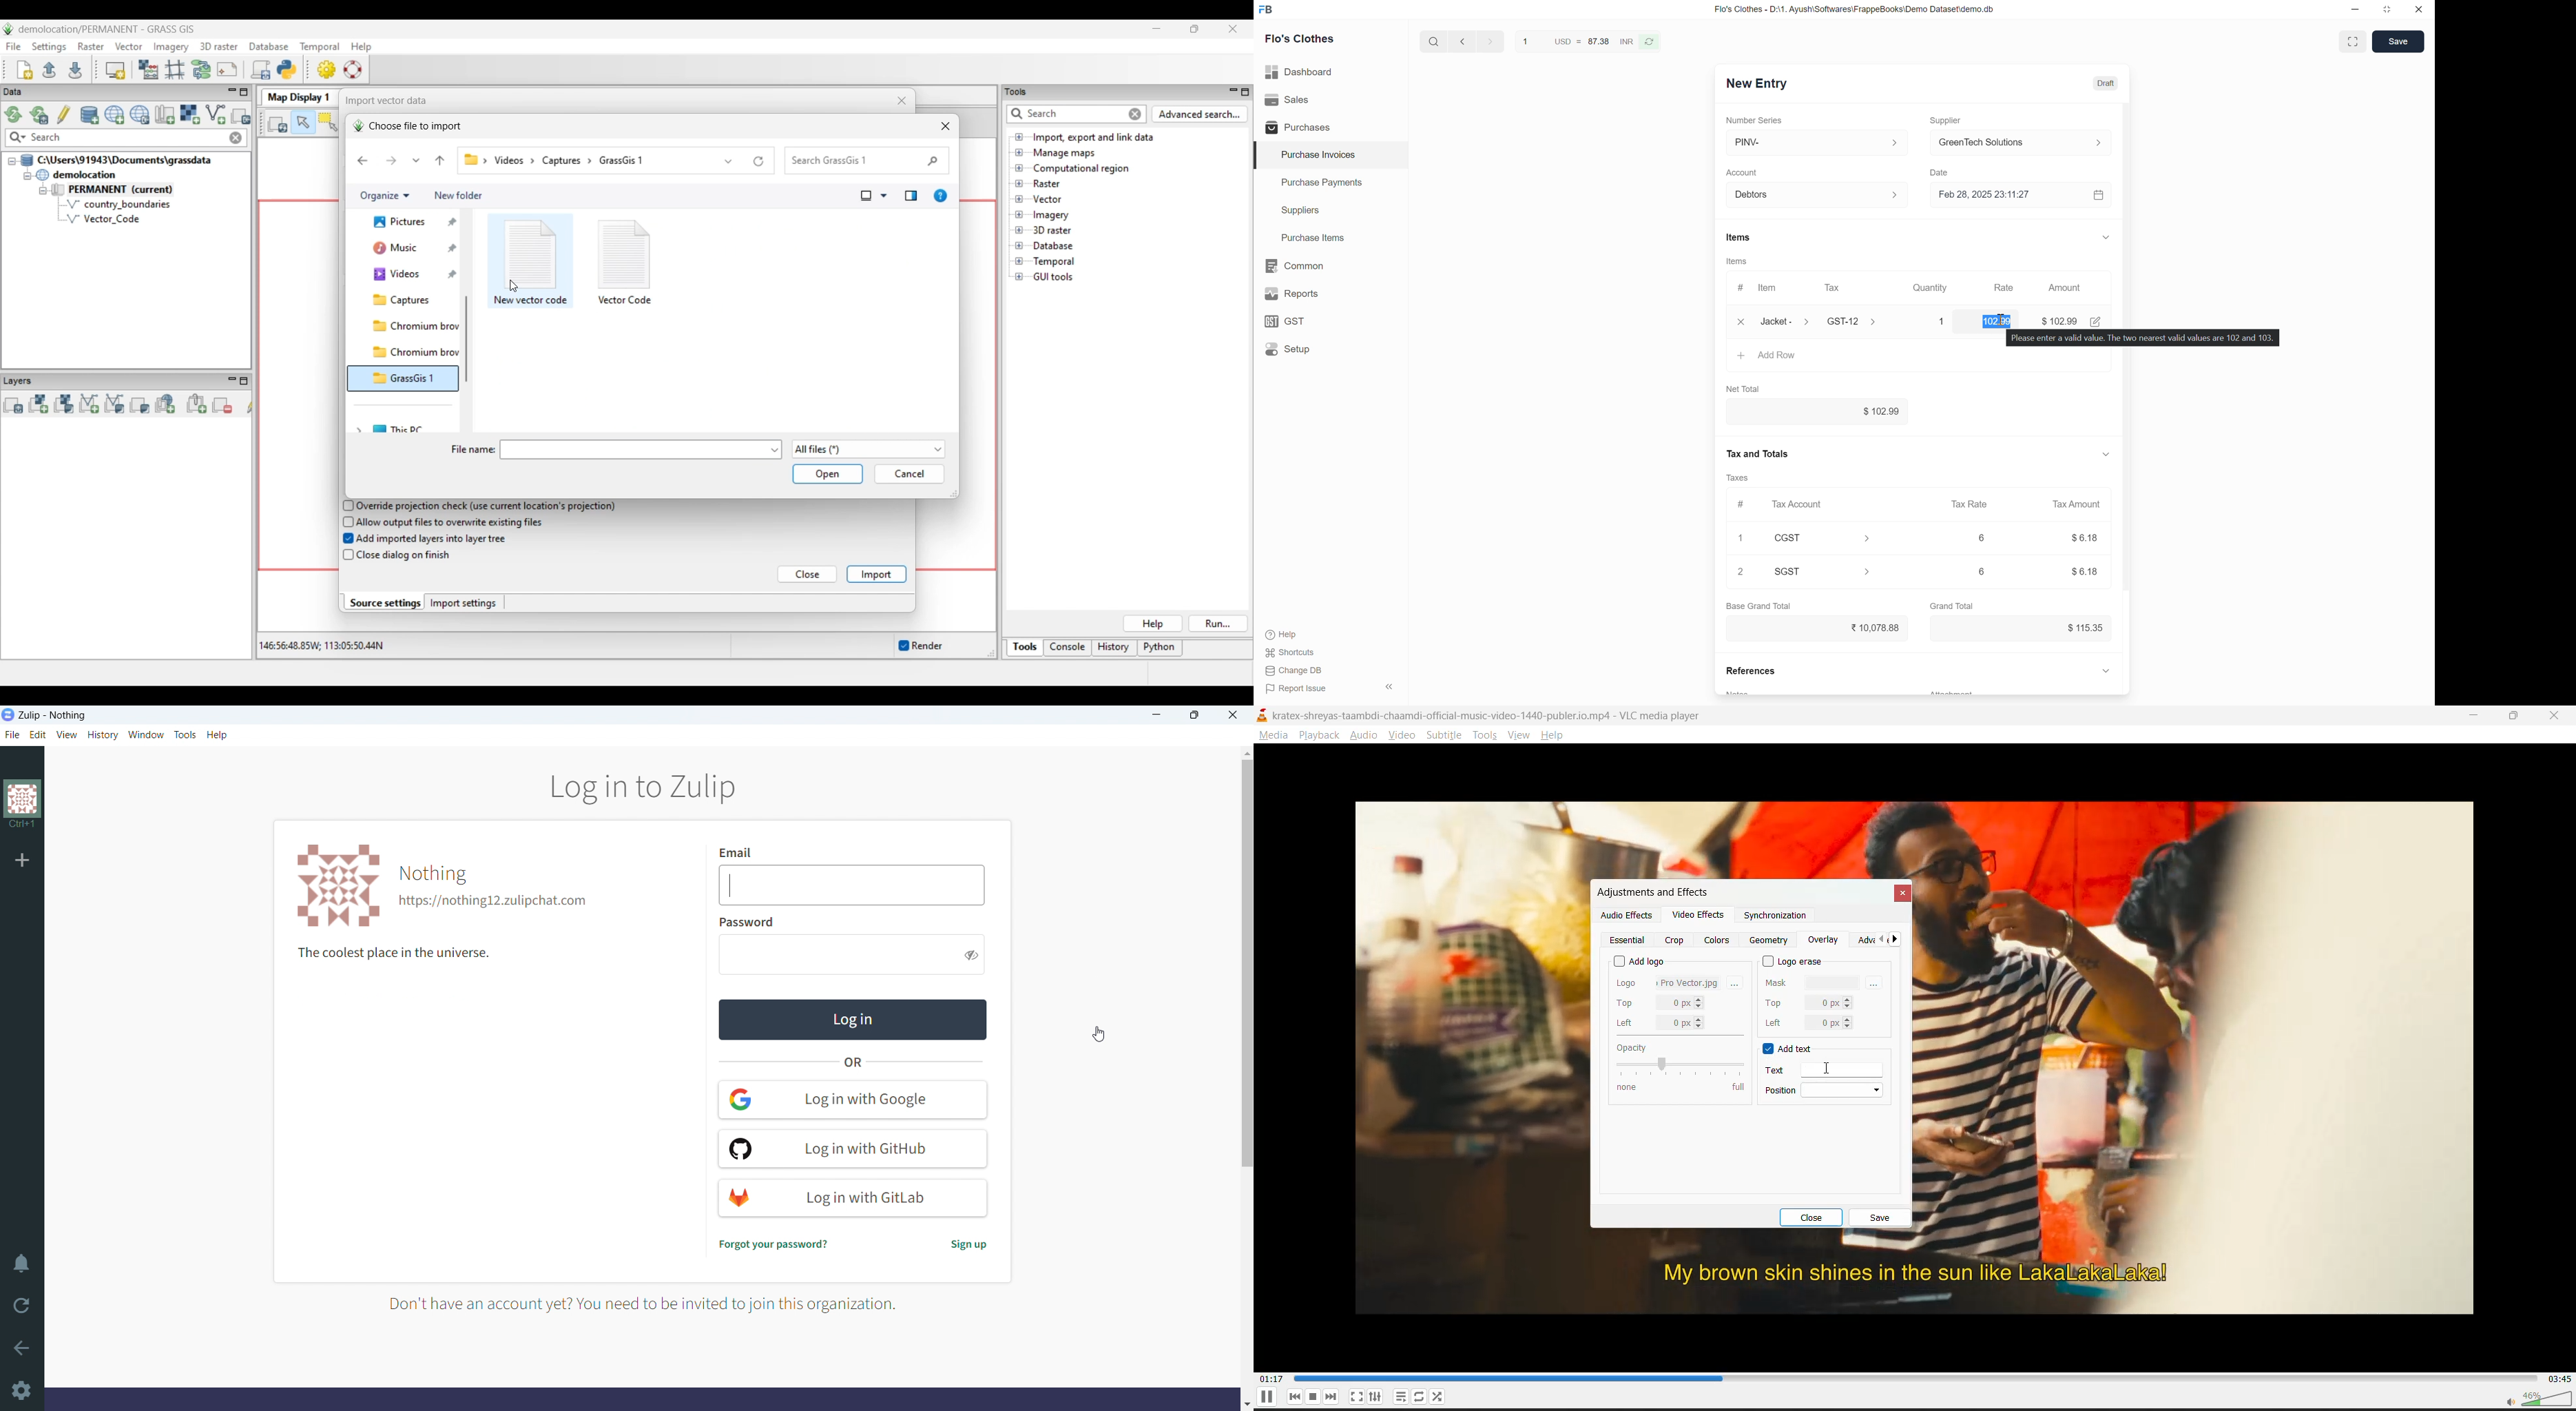 The width and height of the screenshot is (2576, 1428). Describe the element at coordinates (22, 1263) in the screenshot. I see `enable do not disturb` at that location.